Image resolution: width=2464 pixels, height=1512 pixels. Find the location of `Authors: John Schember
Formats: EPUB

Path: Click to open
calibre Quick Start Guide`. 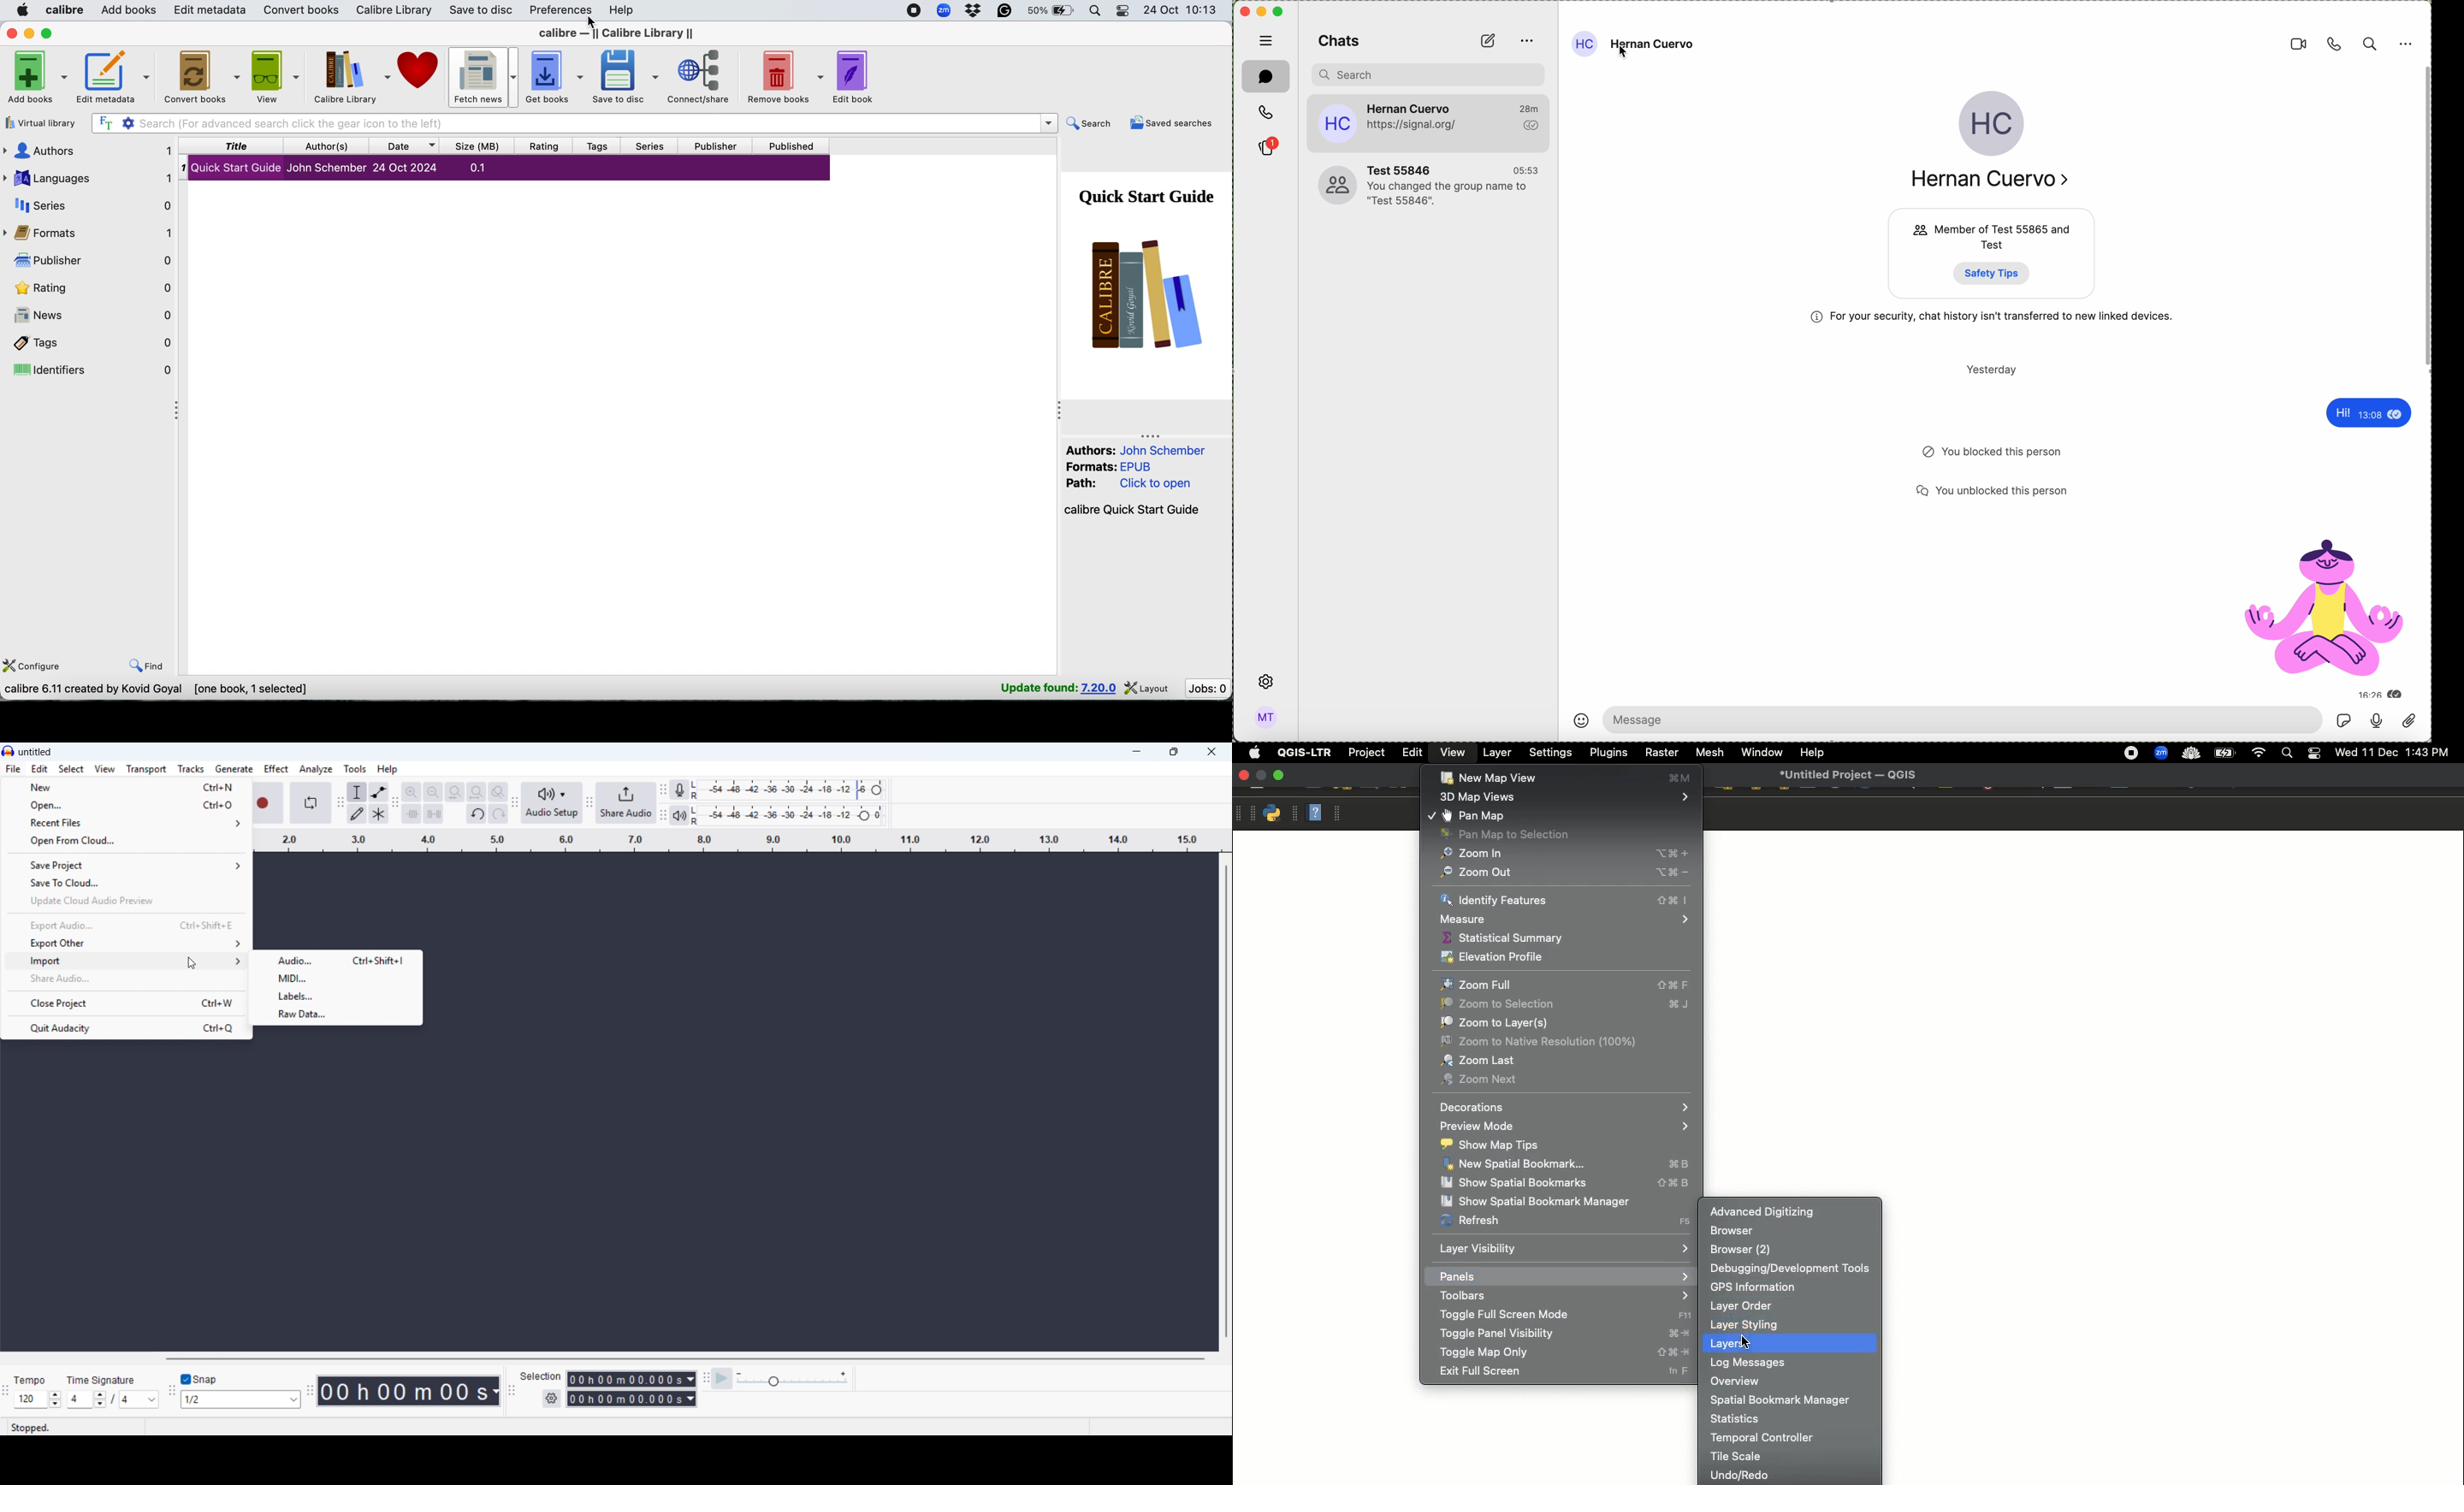

Authors: John Schember
Formats: EPUB

Path: Click to open
calibre Quick Start Guide is located at coordinates (1134, 482).